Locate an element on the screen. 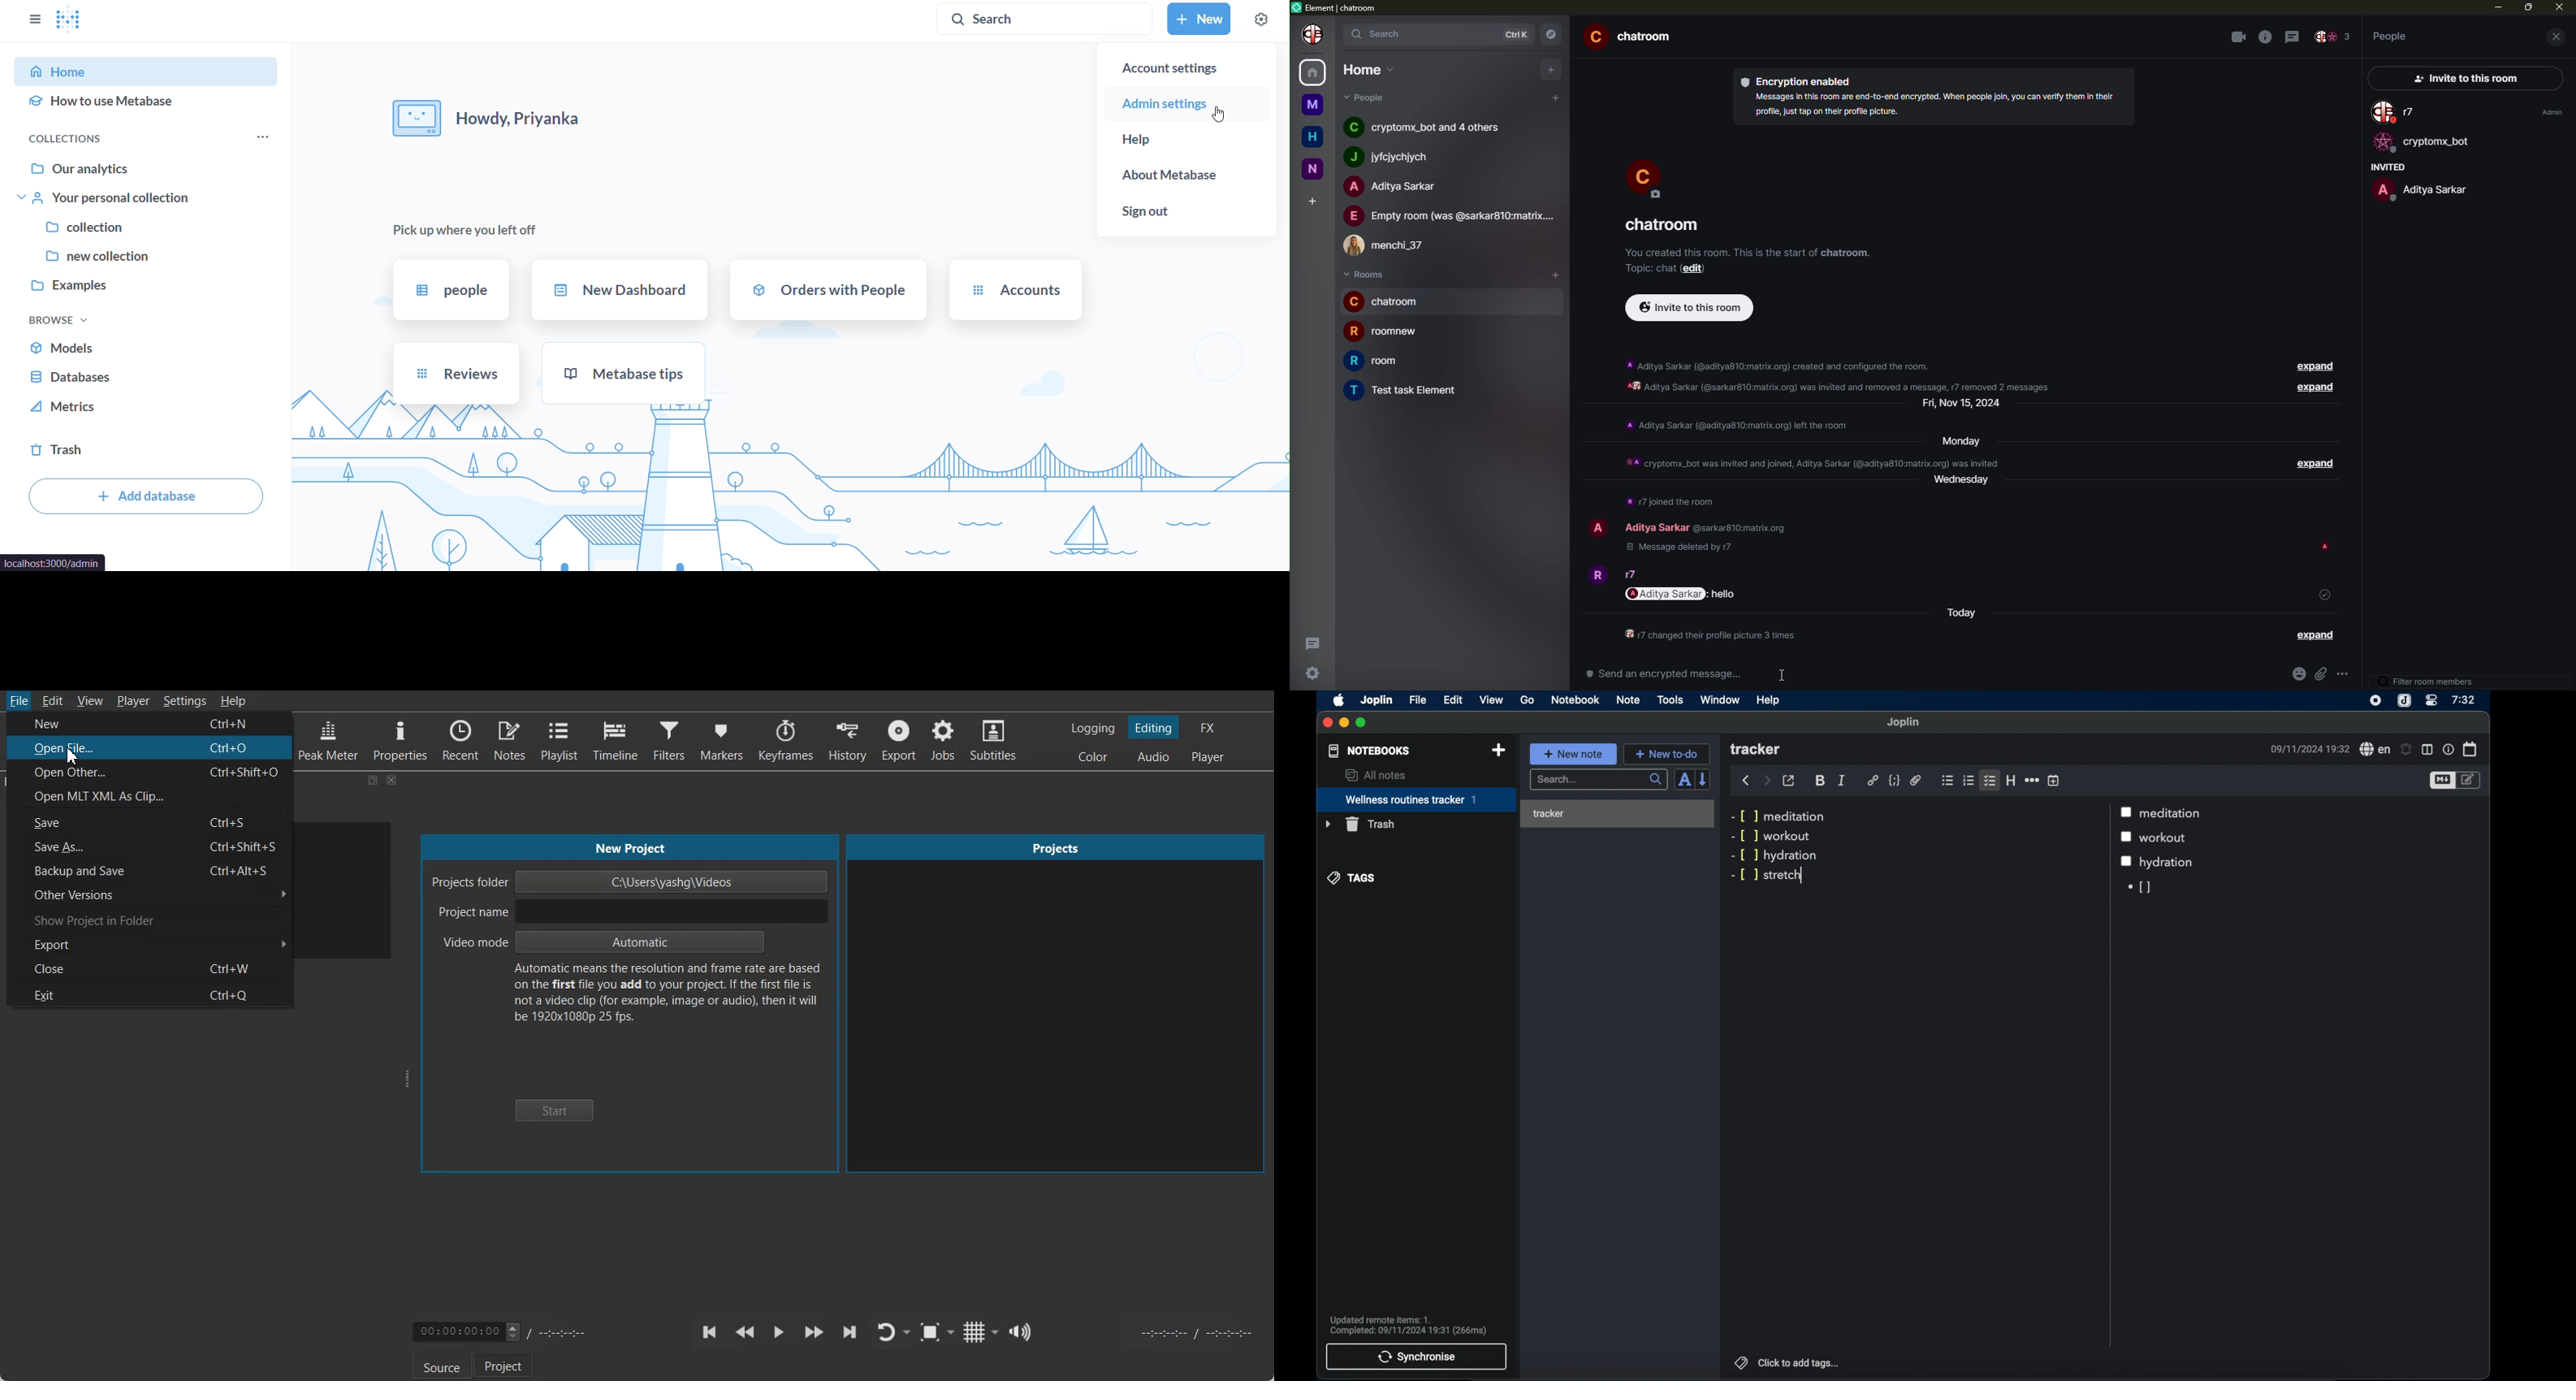 Image resolution: width=2576 pixels, height=1400 pixels. close is located at coordinates (2560, 7).